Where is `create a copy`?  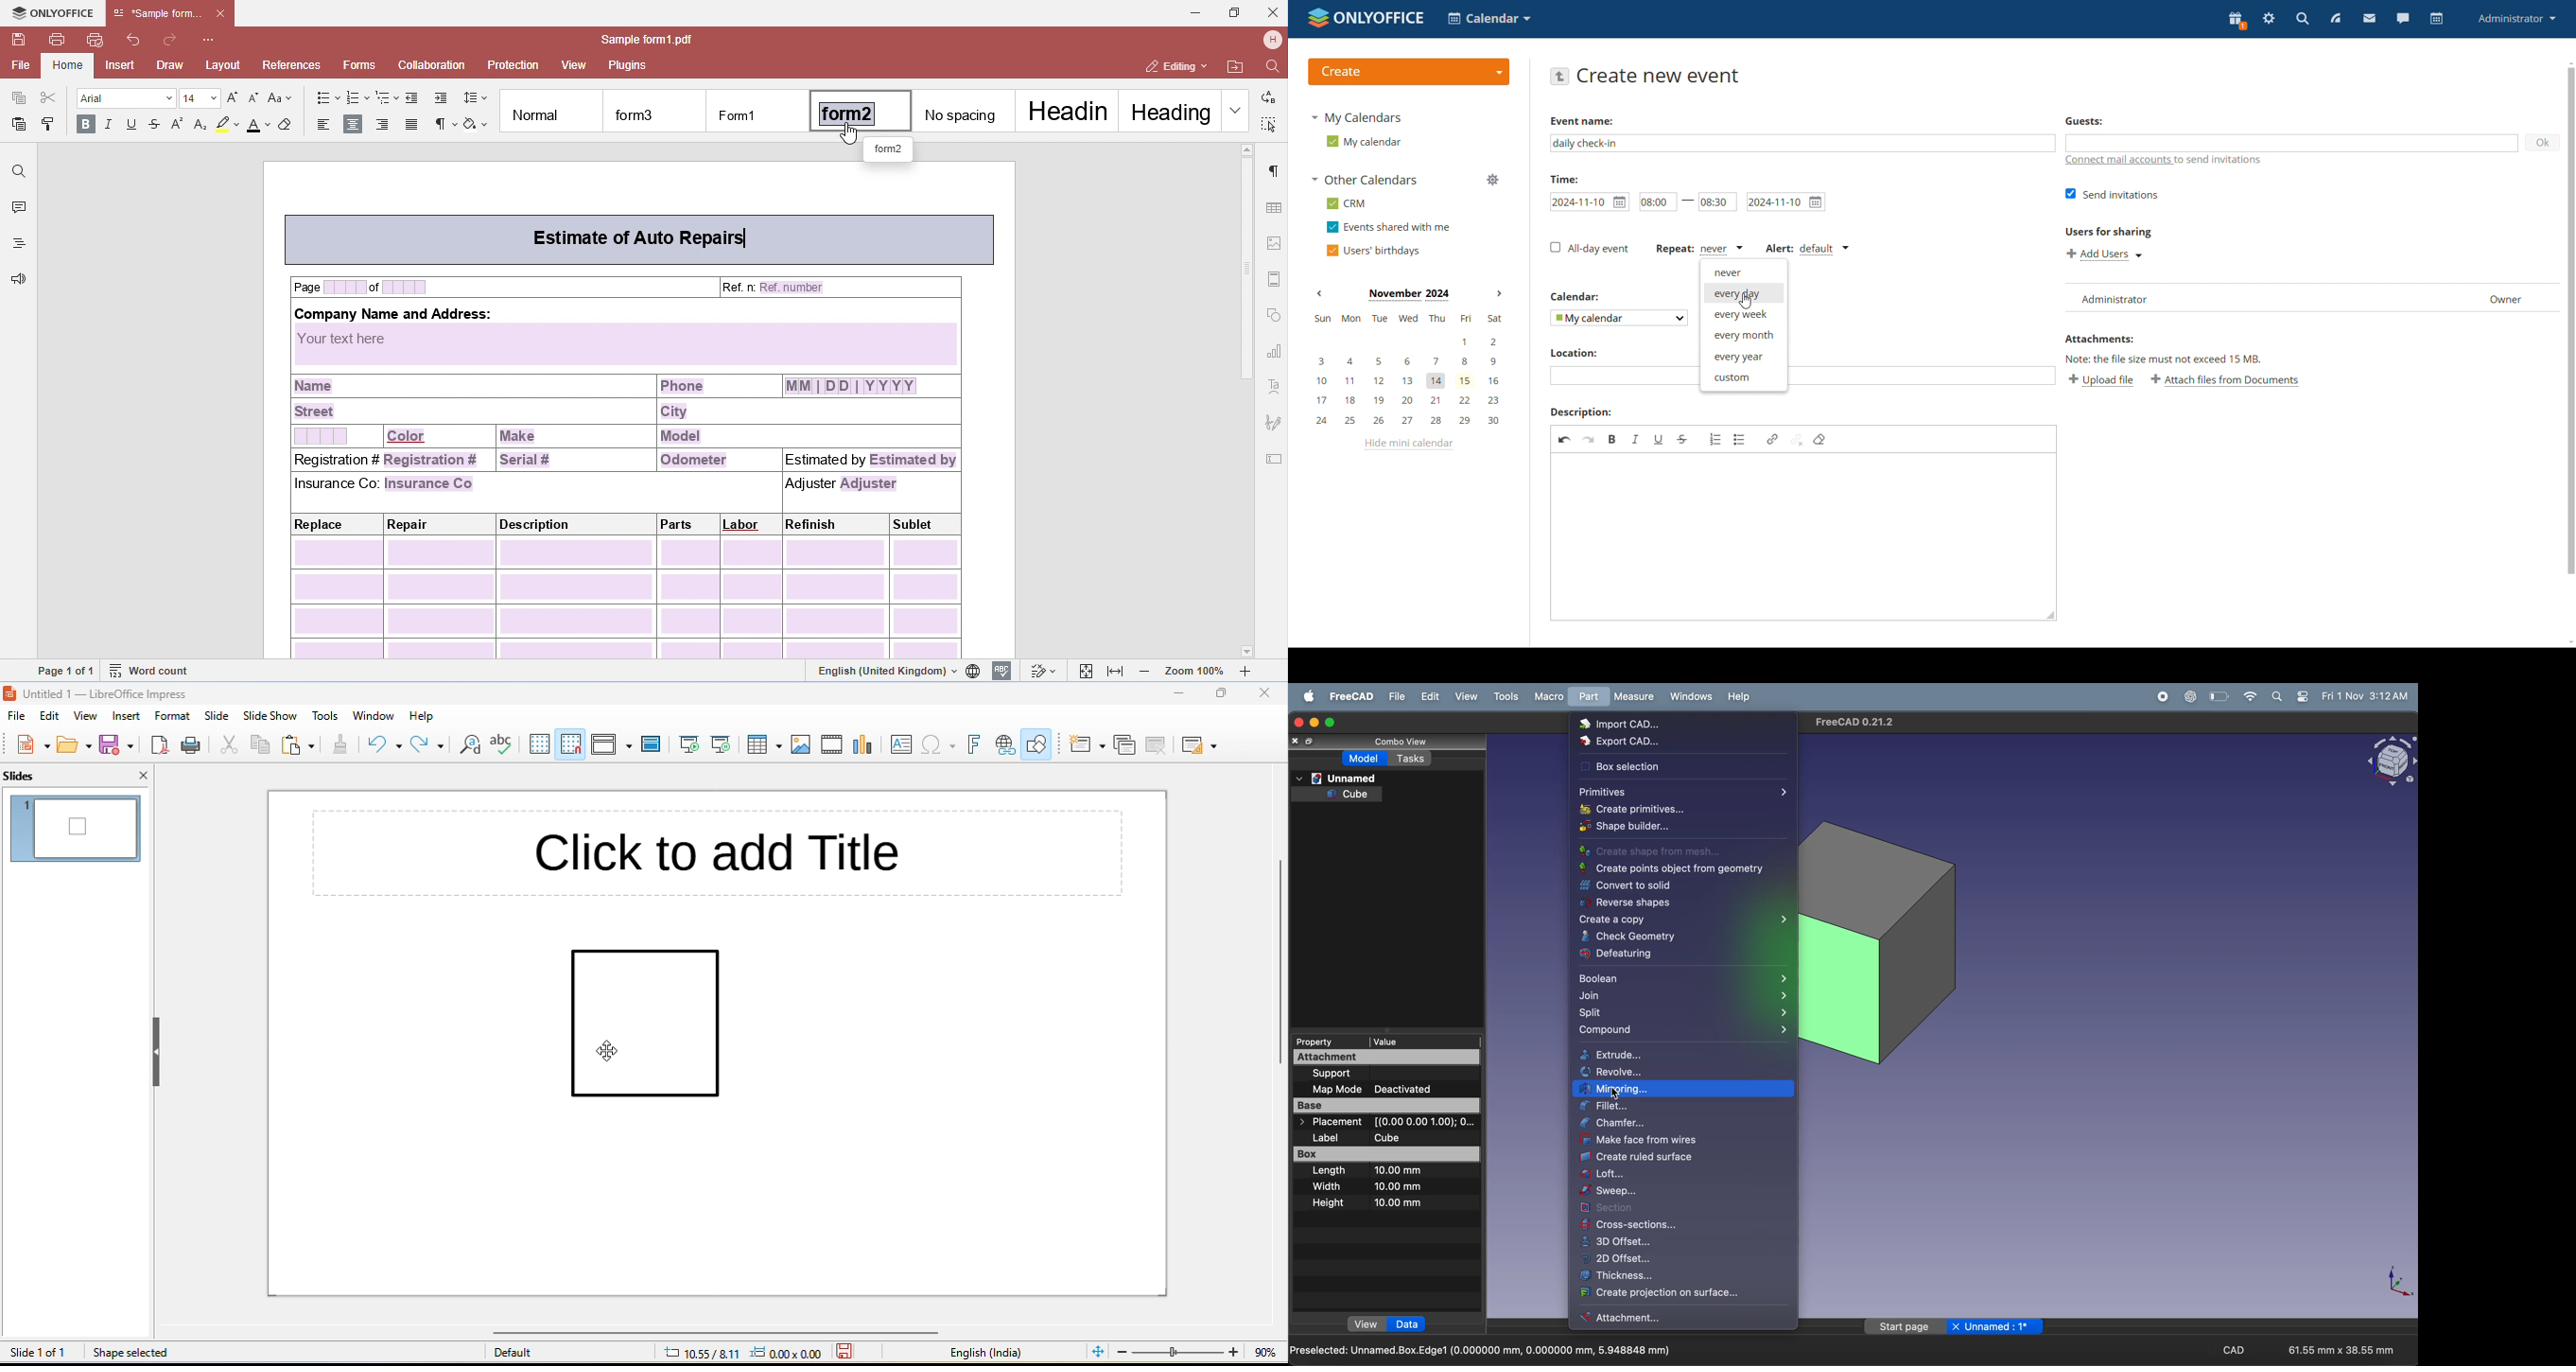
create a copy is located at coordinates (1681, 920).